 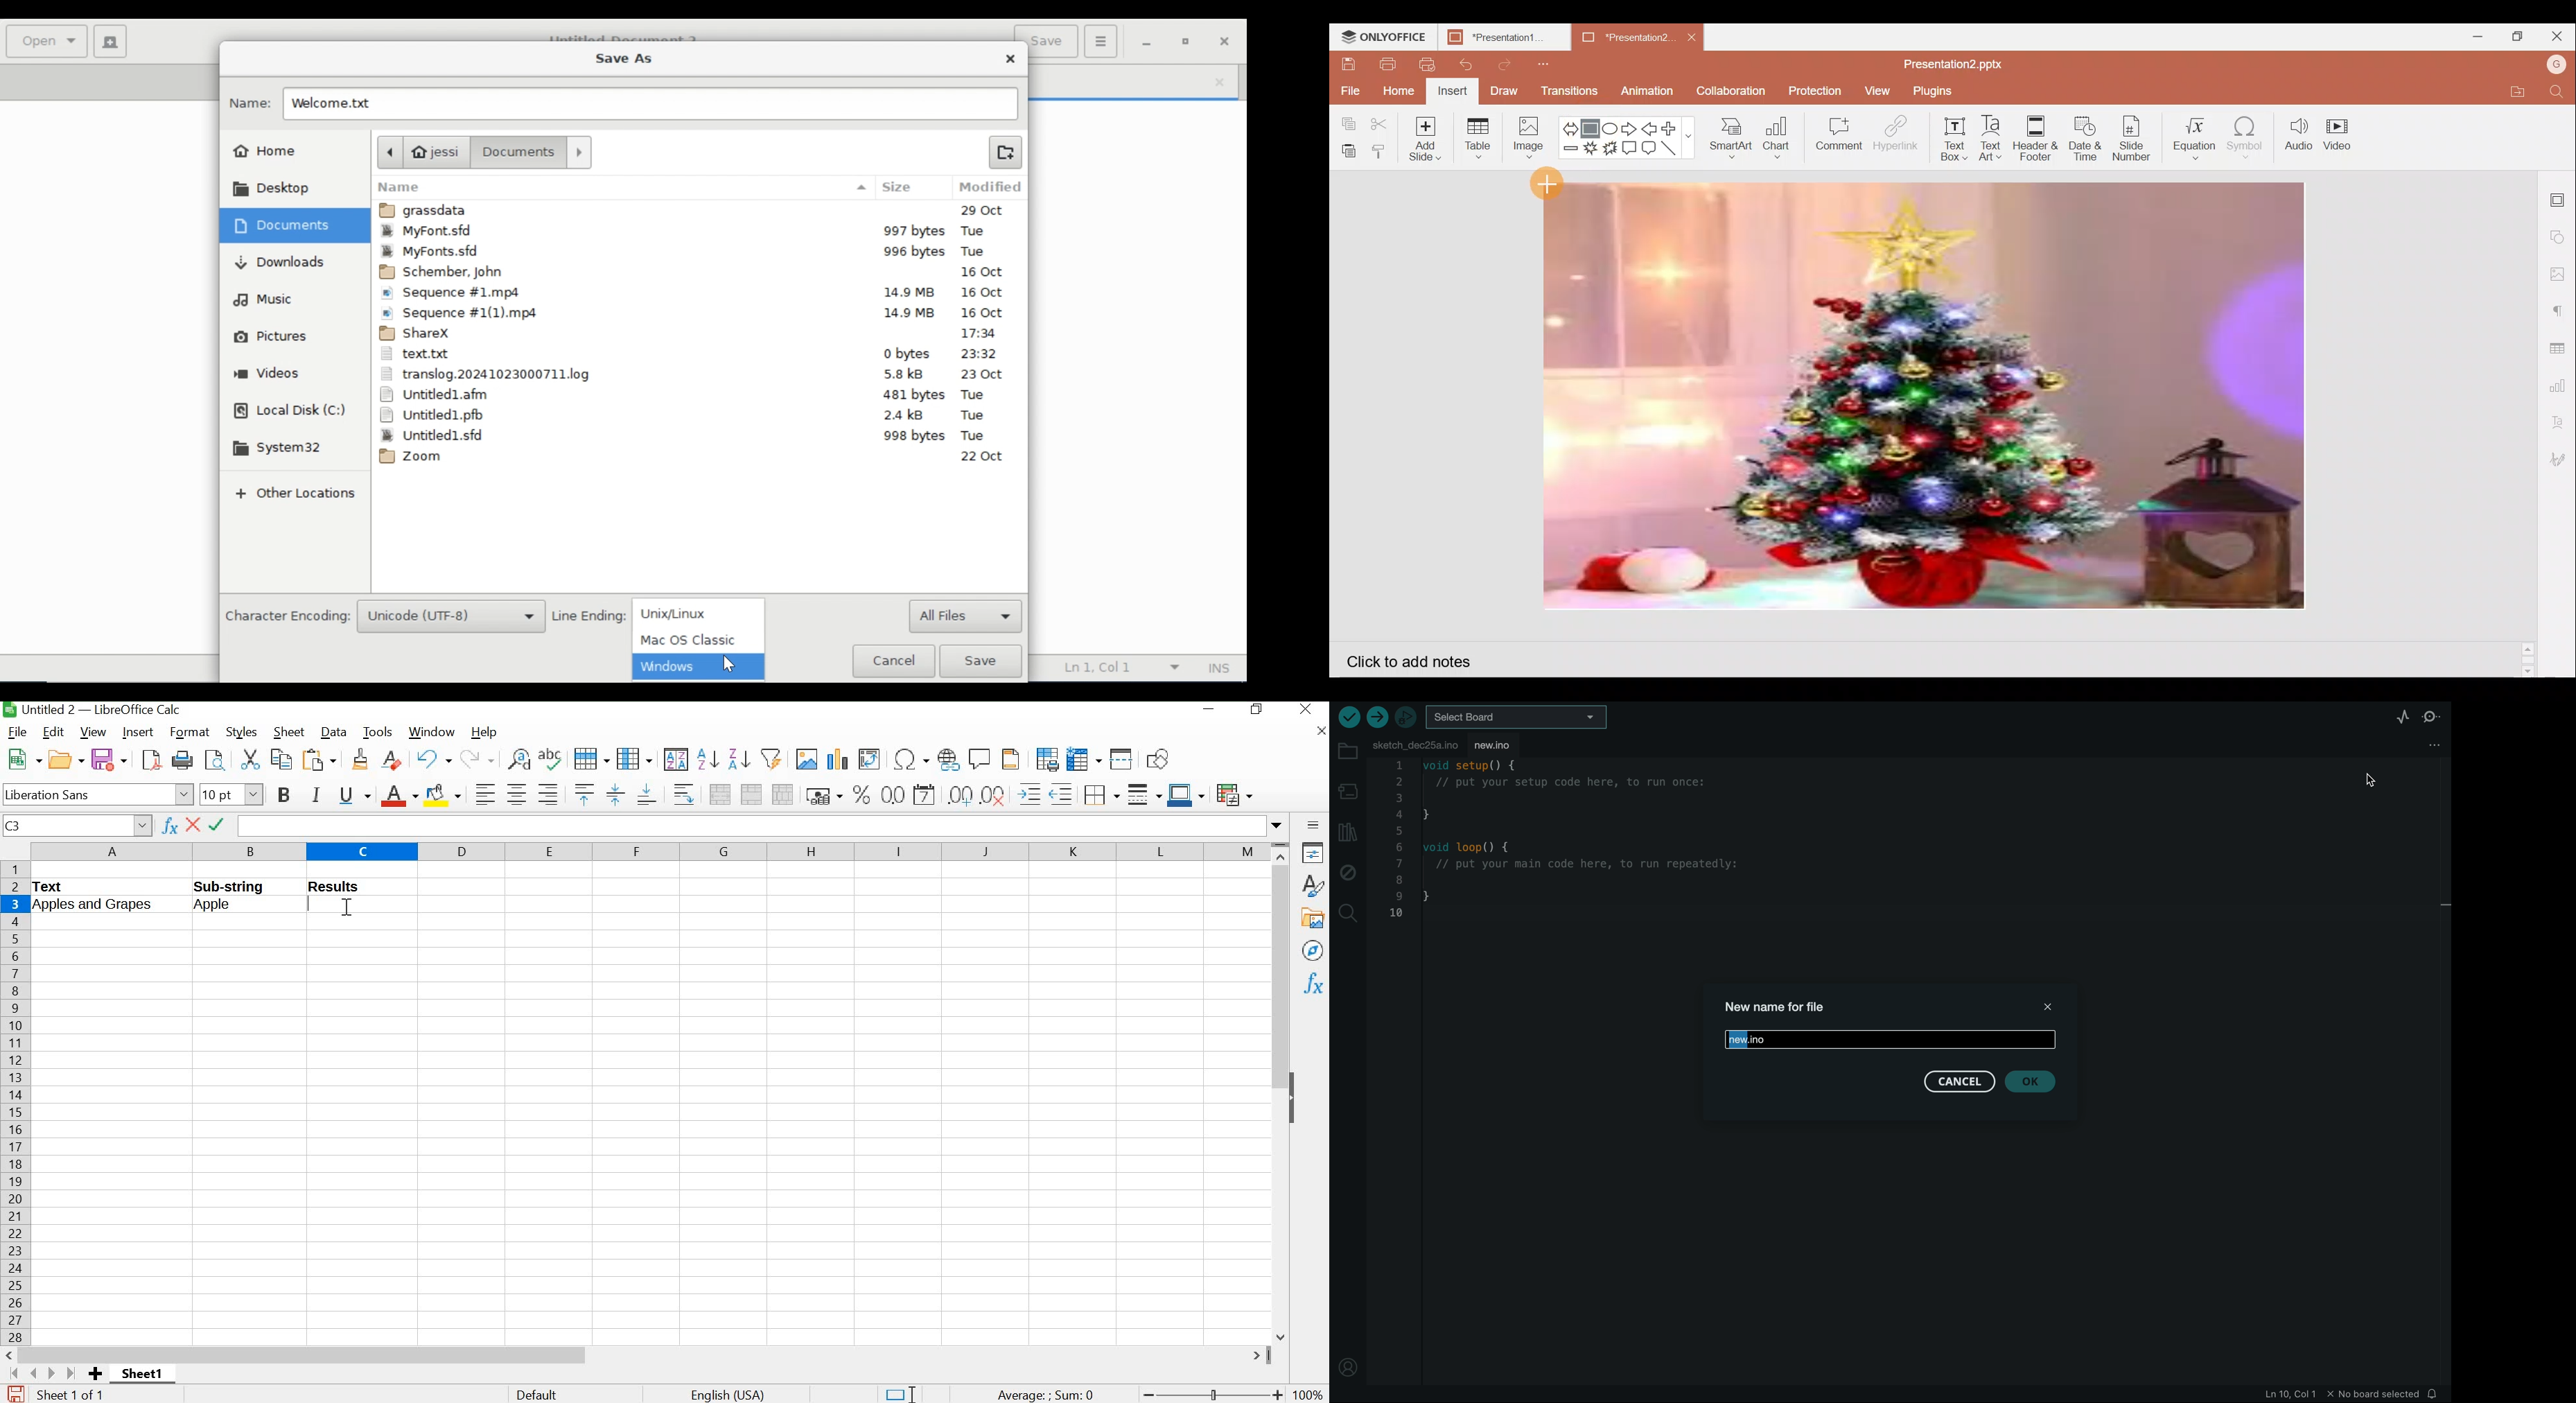 I want to click on Animation, so click(x=1652, y=88).